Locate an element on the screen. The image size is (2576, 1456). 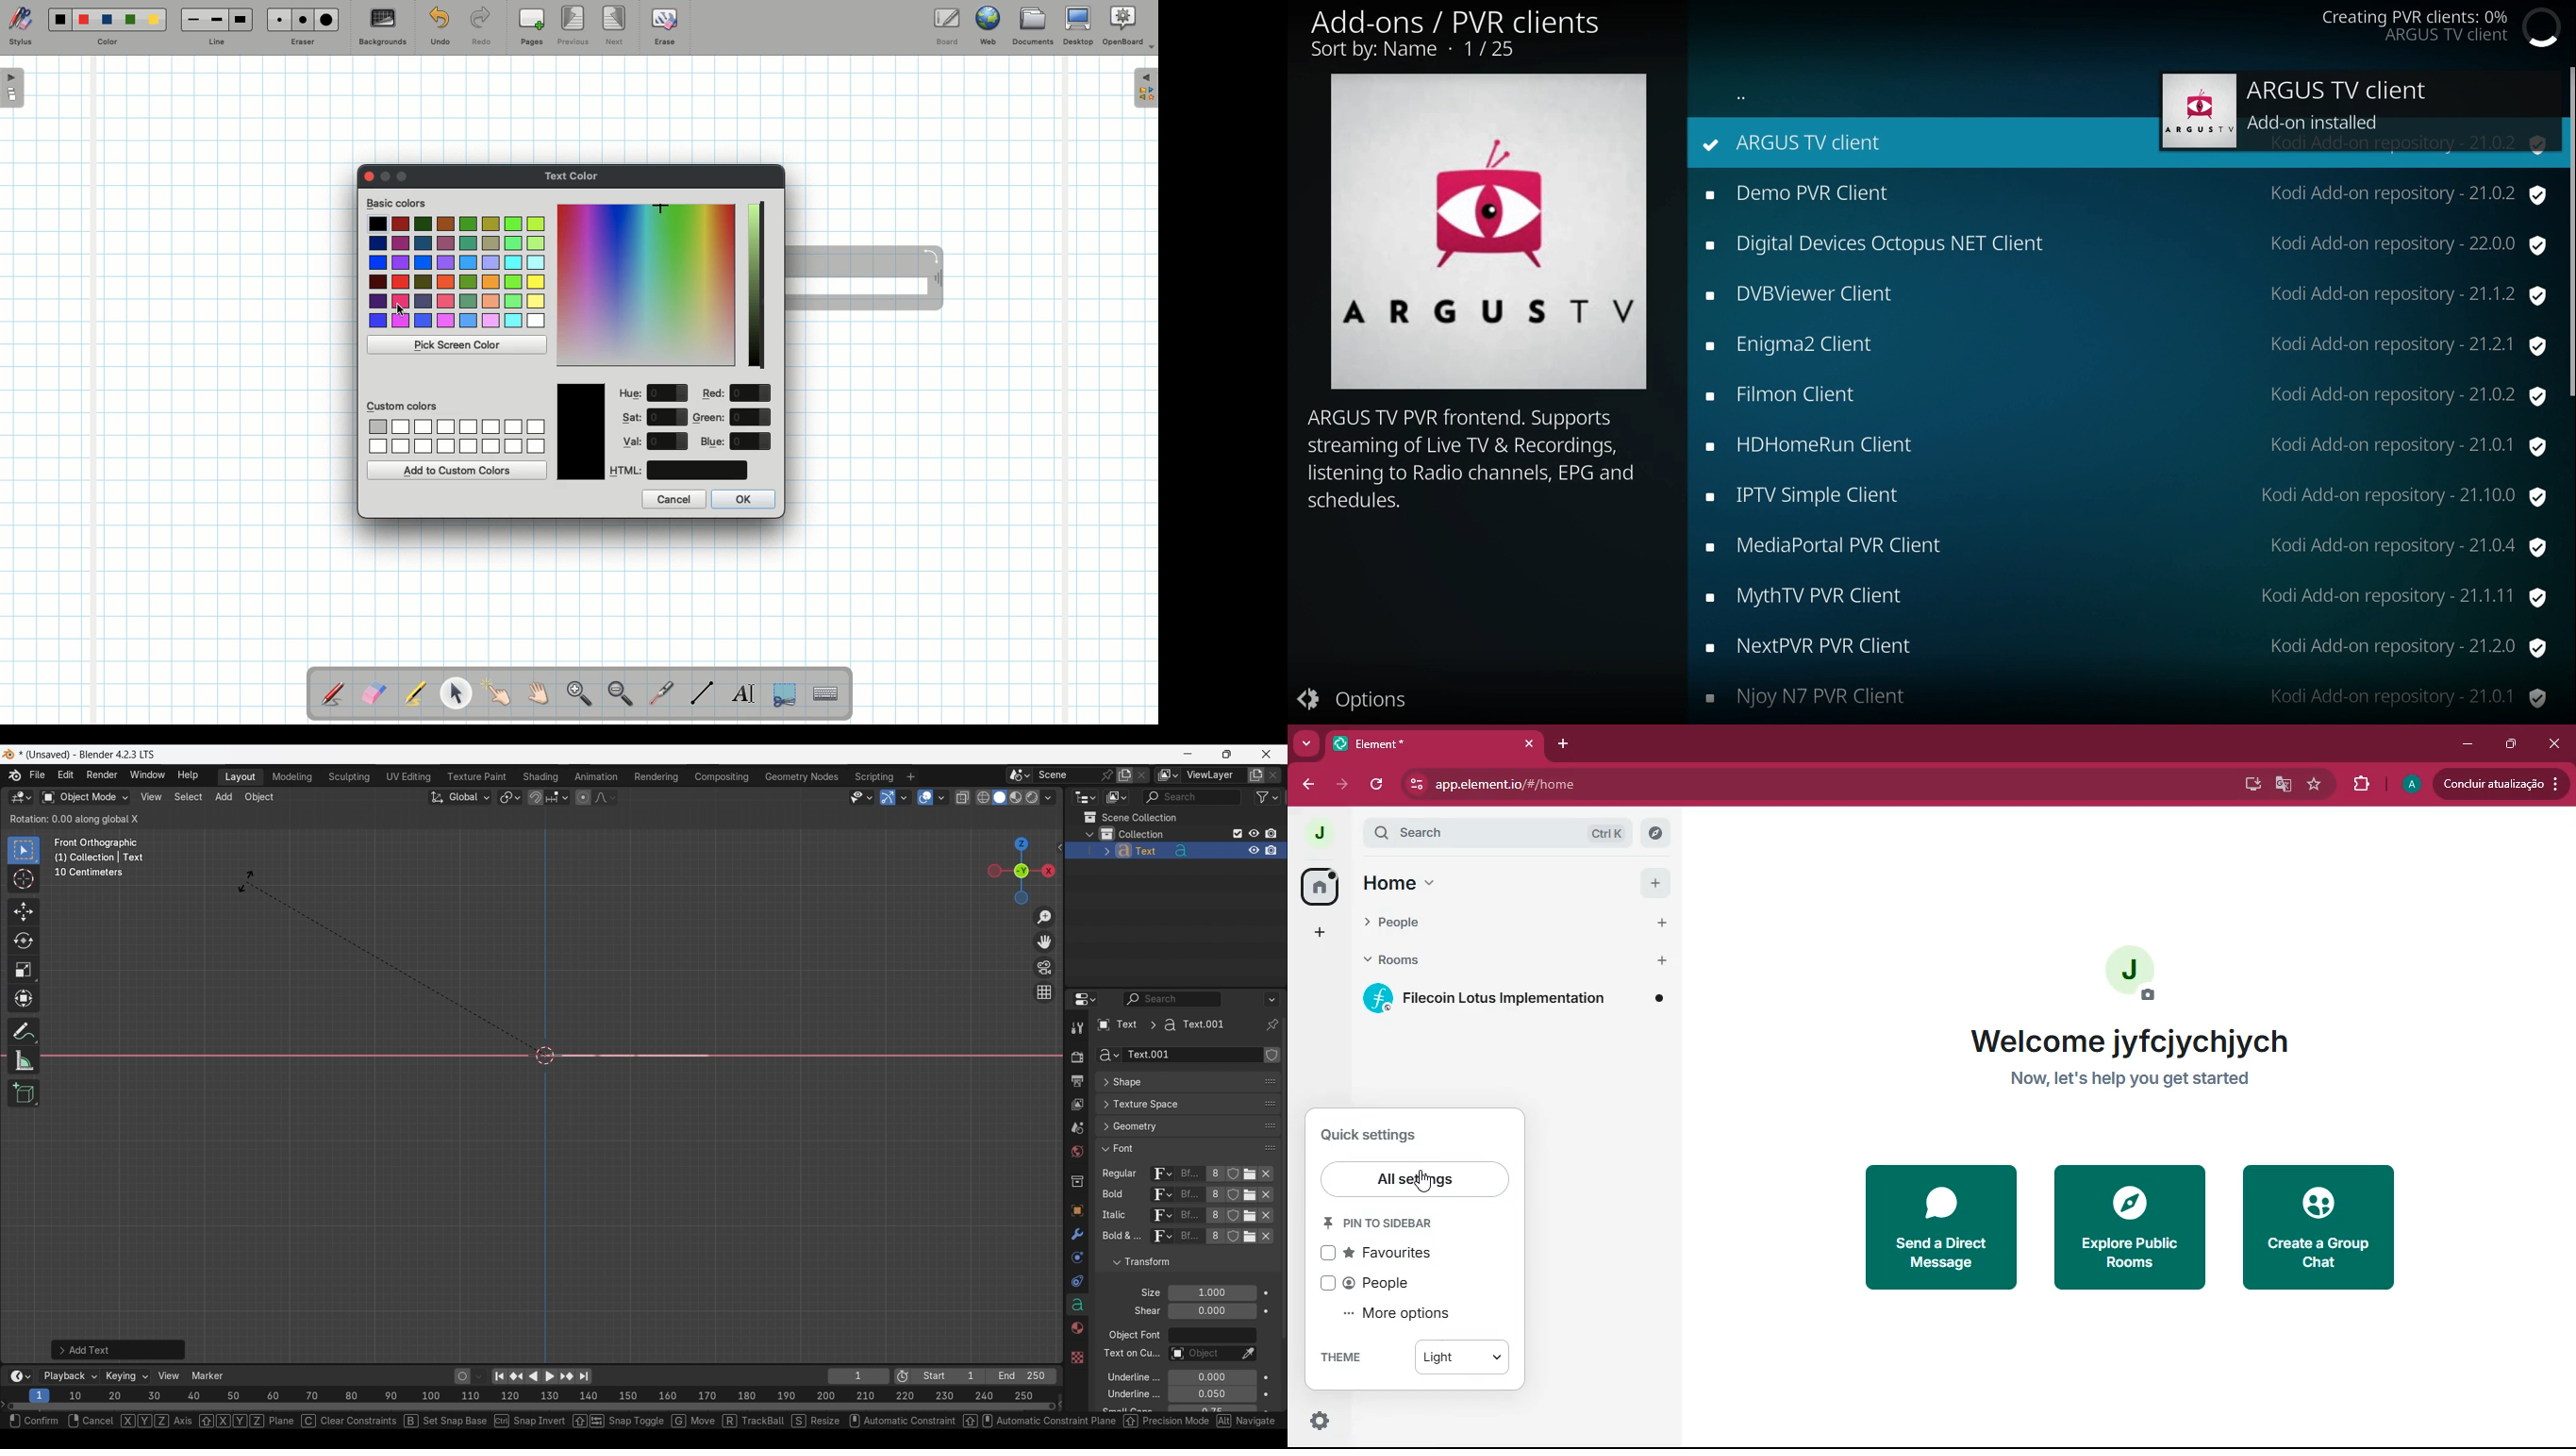
MythTV PVR Client Kodi Add-on repository - 21.1.11 is located at coordinates (2123, 596).